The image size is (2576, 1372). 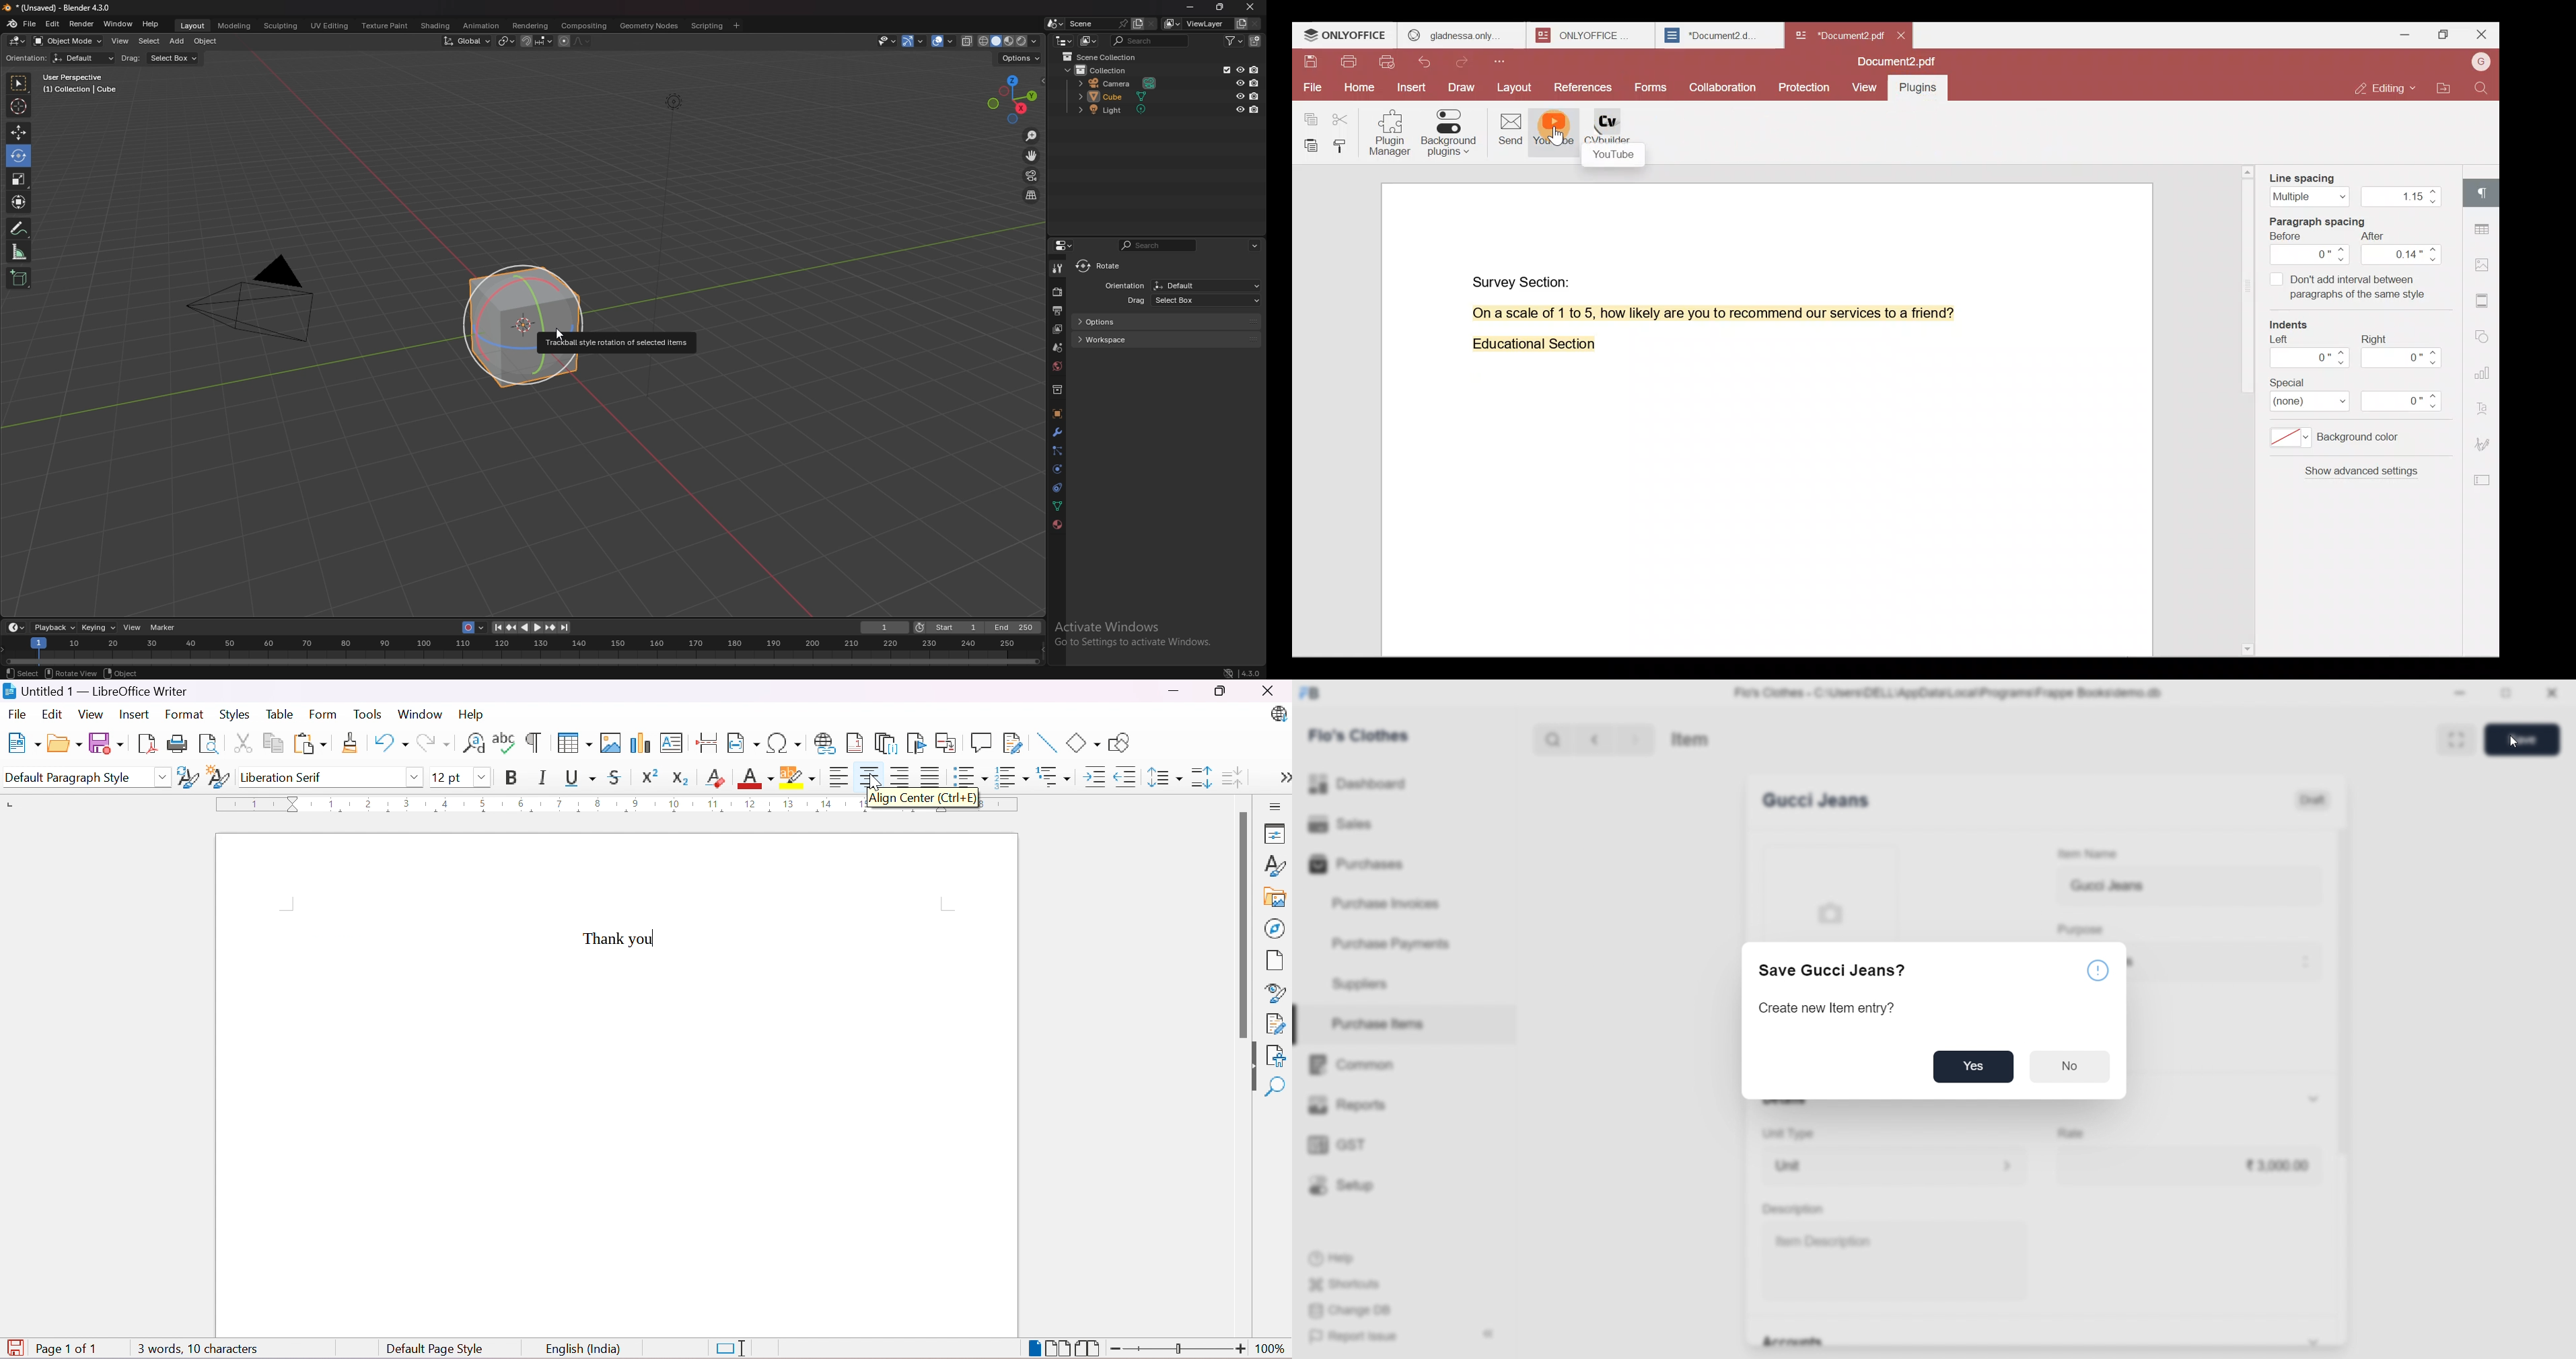 What do you see at coordinates (1529, 347) in the screenshot?
I see `Educational Section` at bounding box center [1529, 347].